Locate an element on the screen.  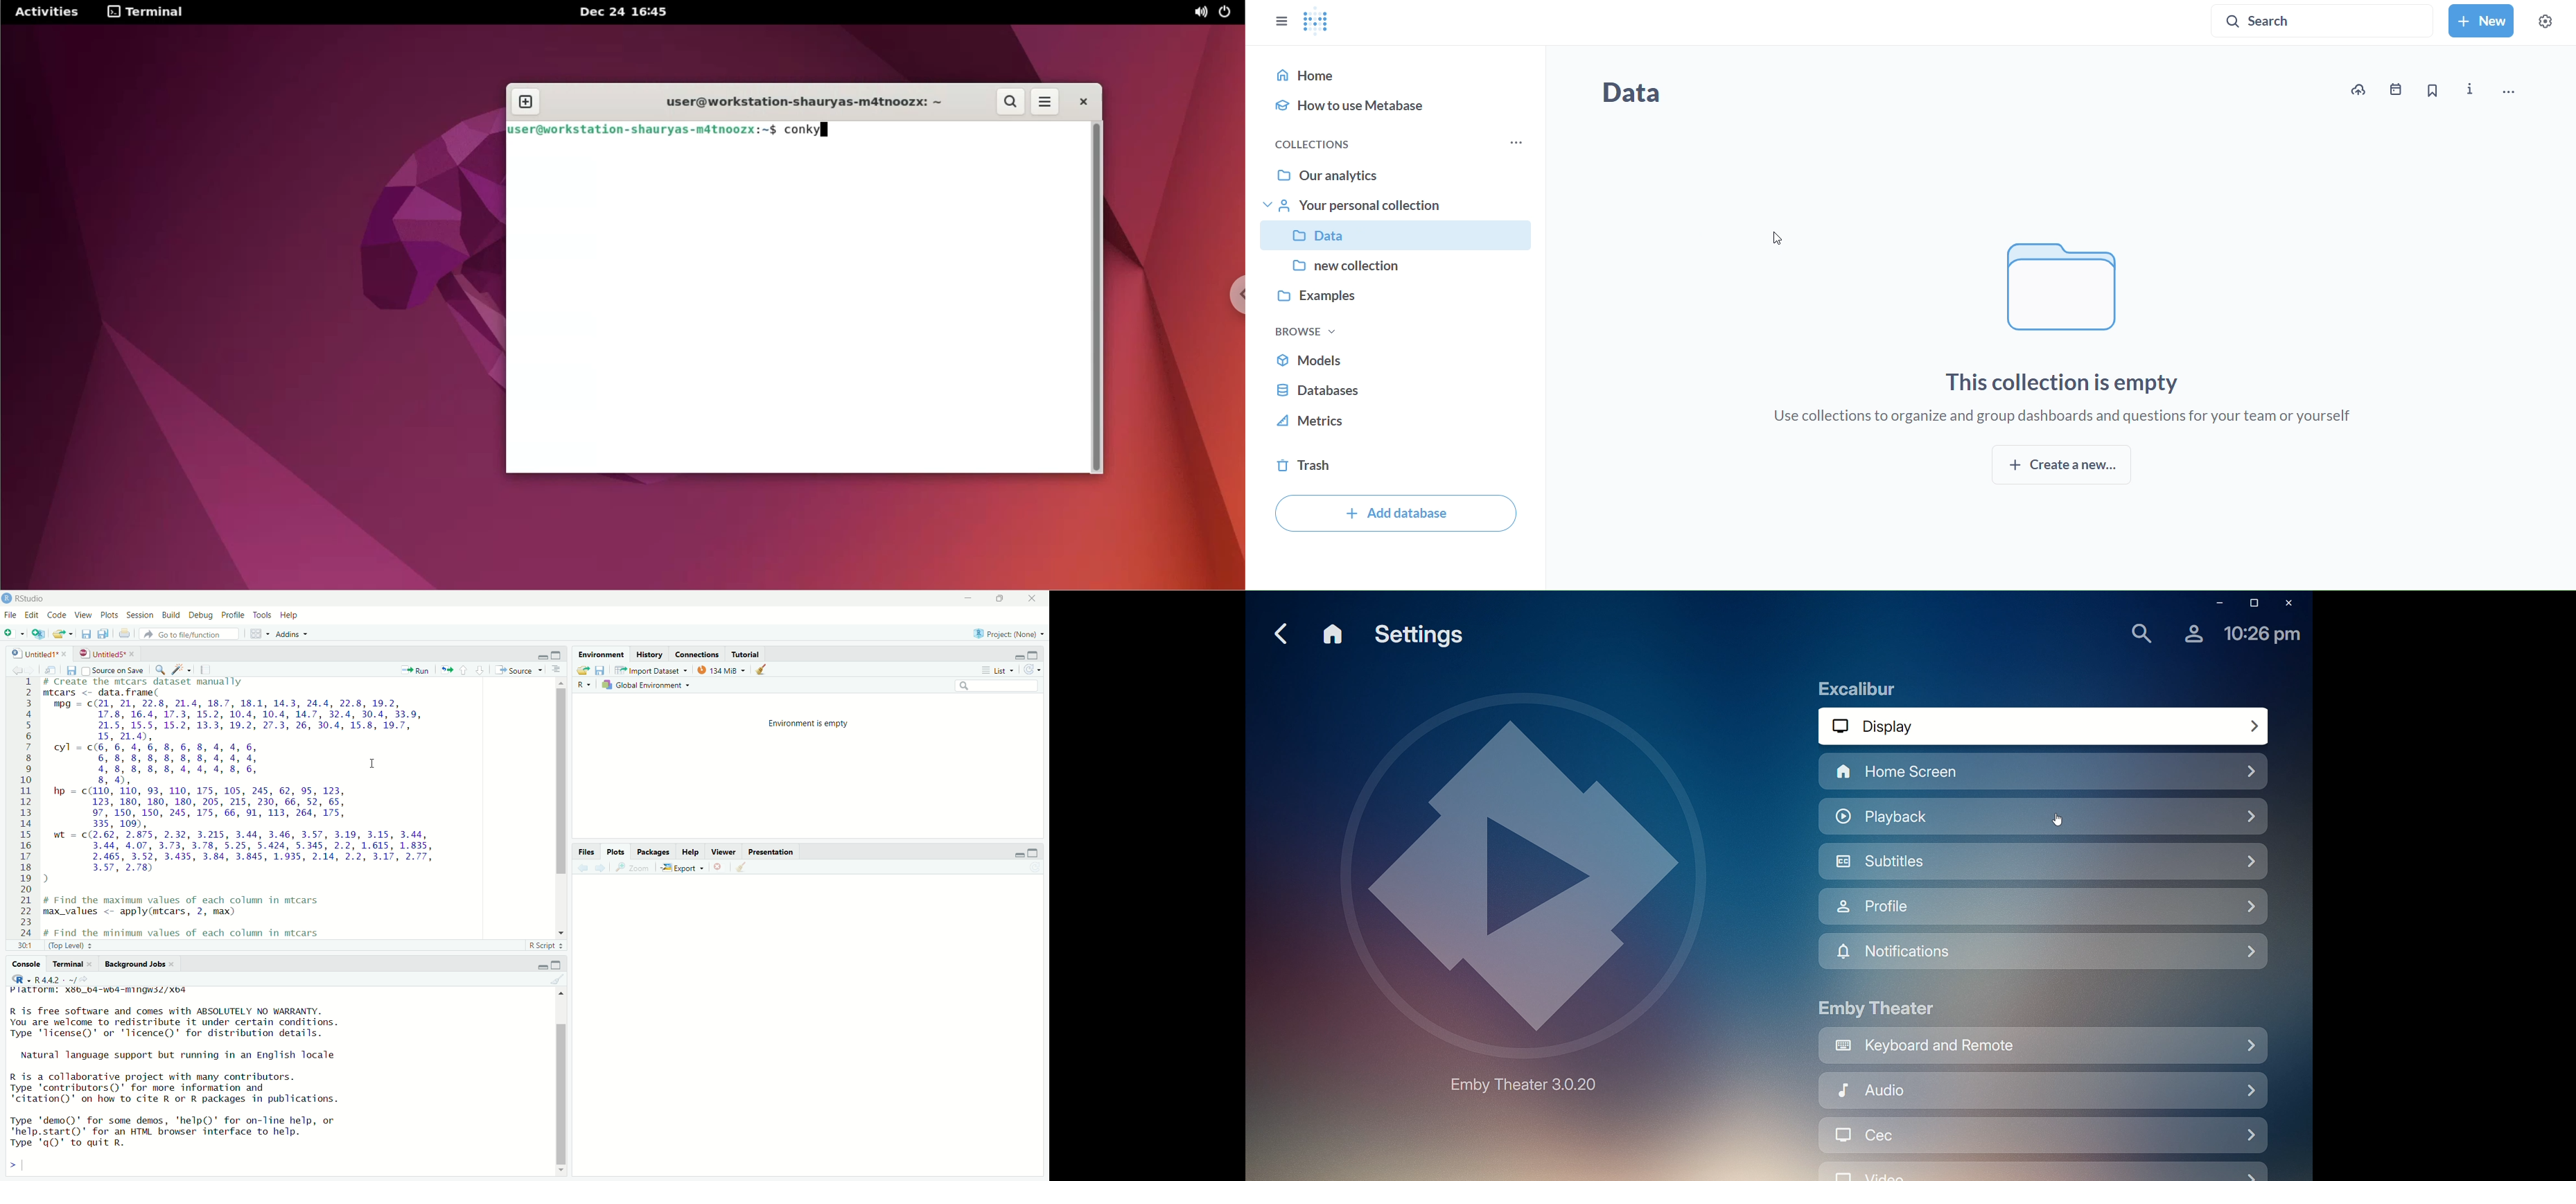
Viewer is located at coordinates (722, 850).